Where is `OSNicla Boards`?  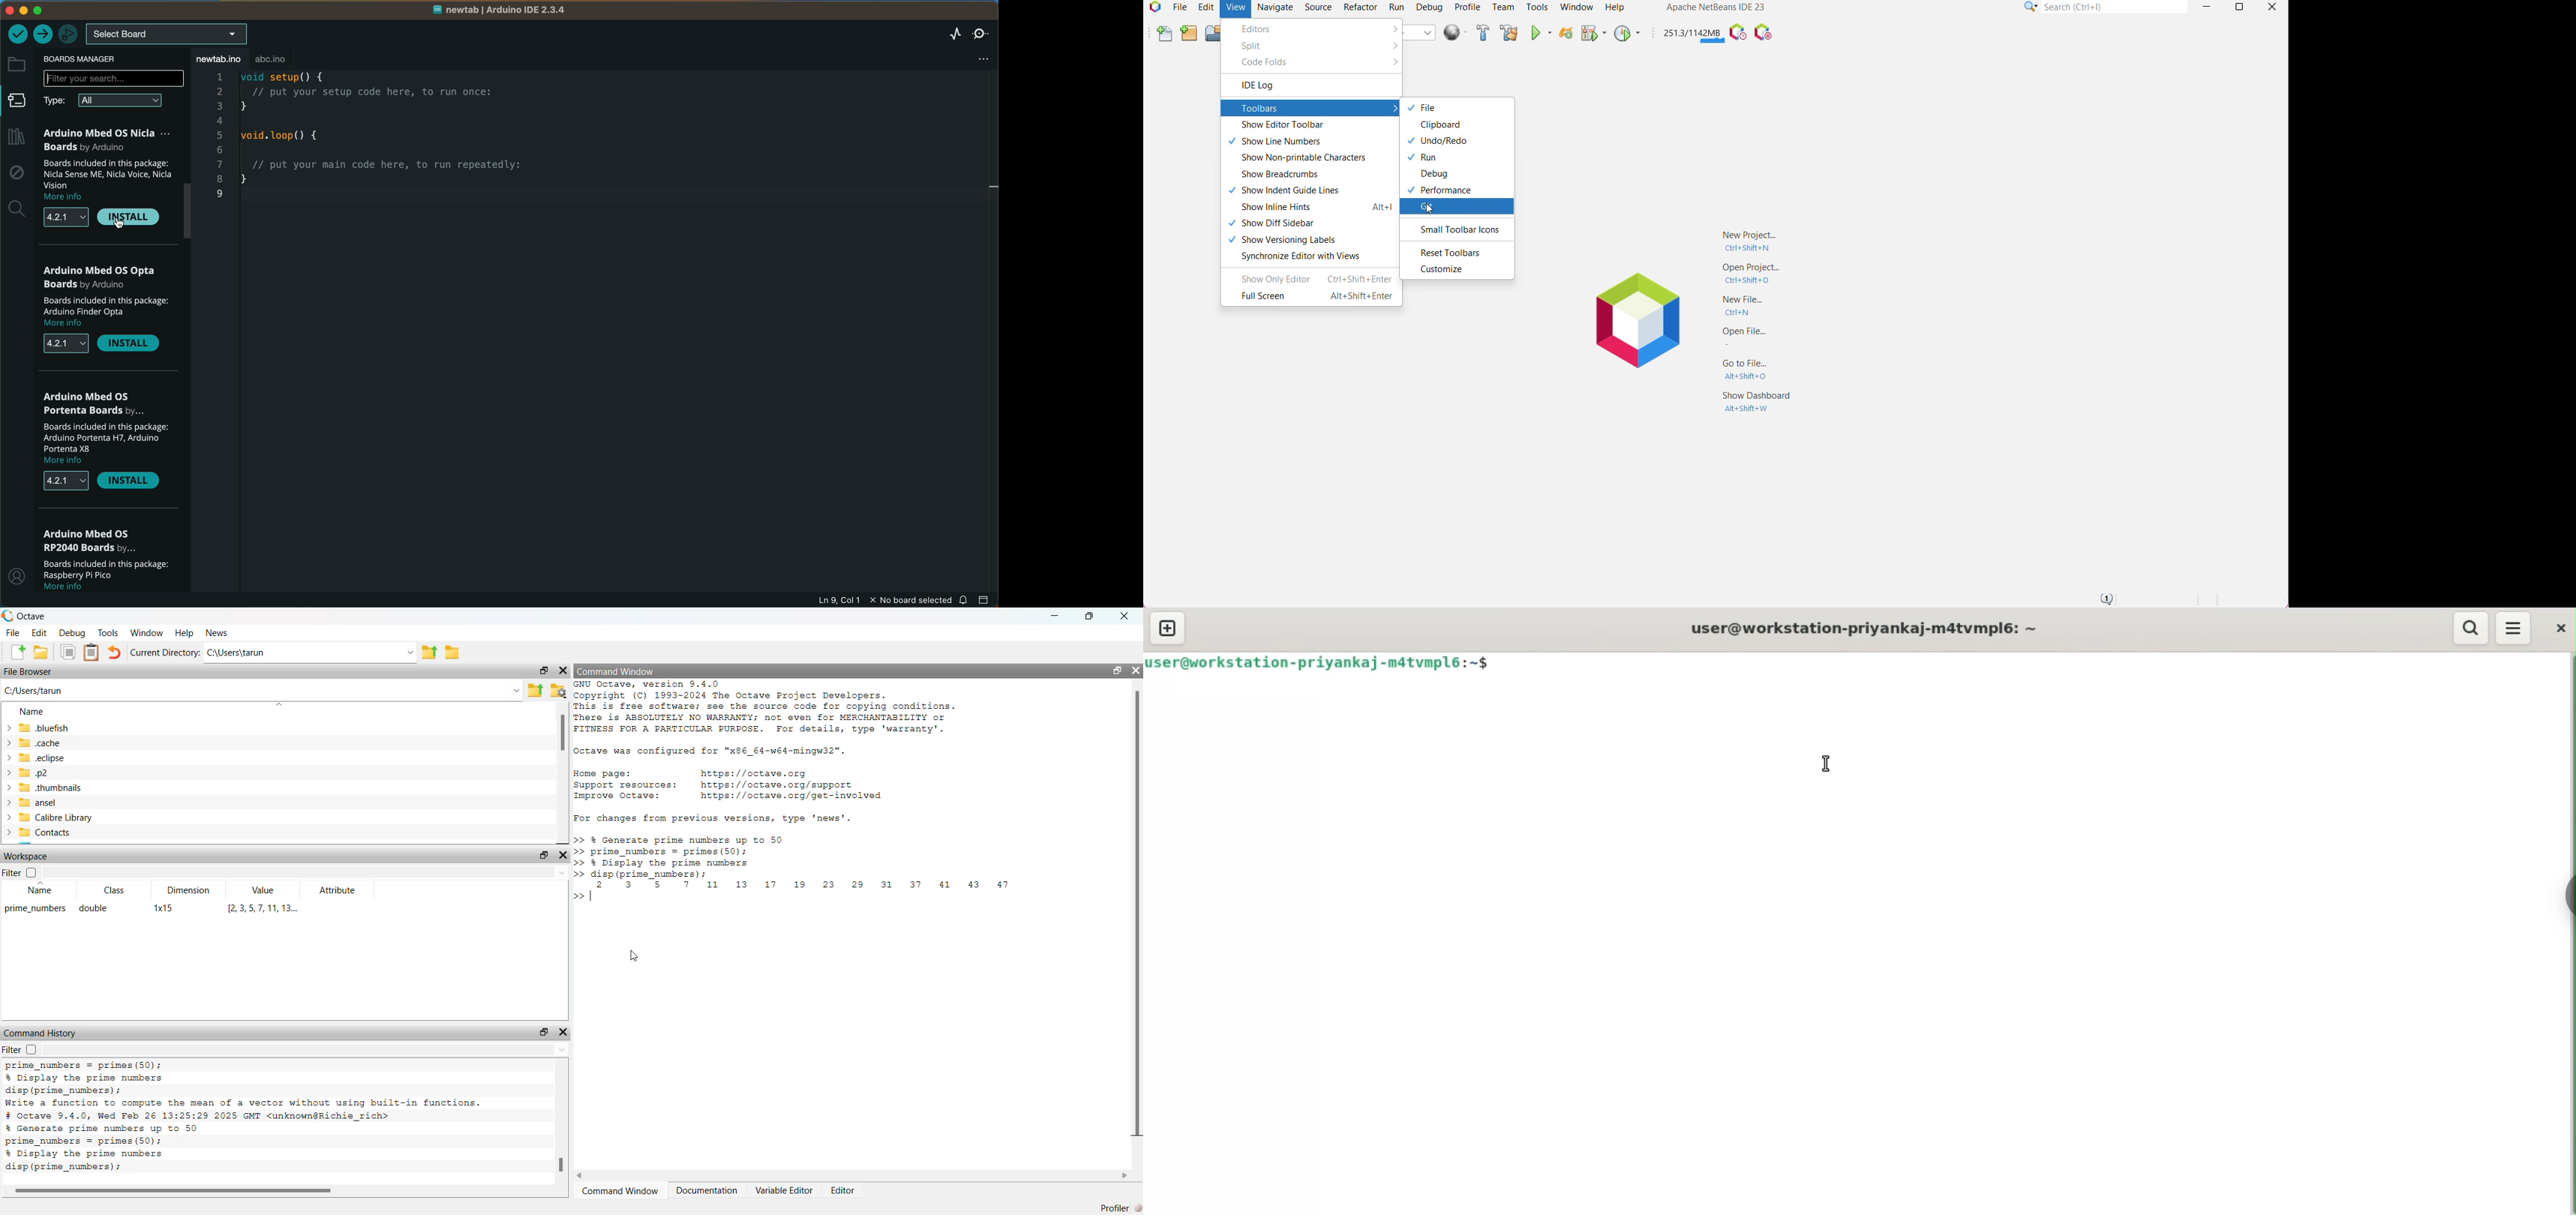
OSNicla Boards is located at coordinates (109, 139).